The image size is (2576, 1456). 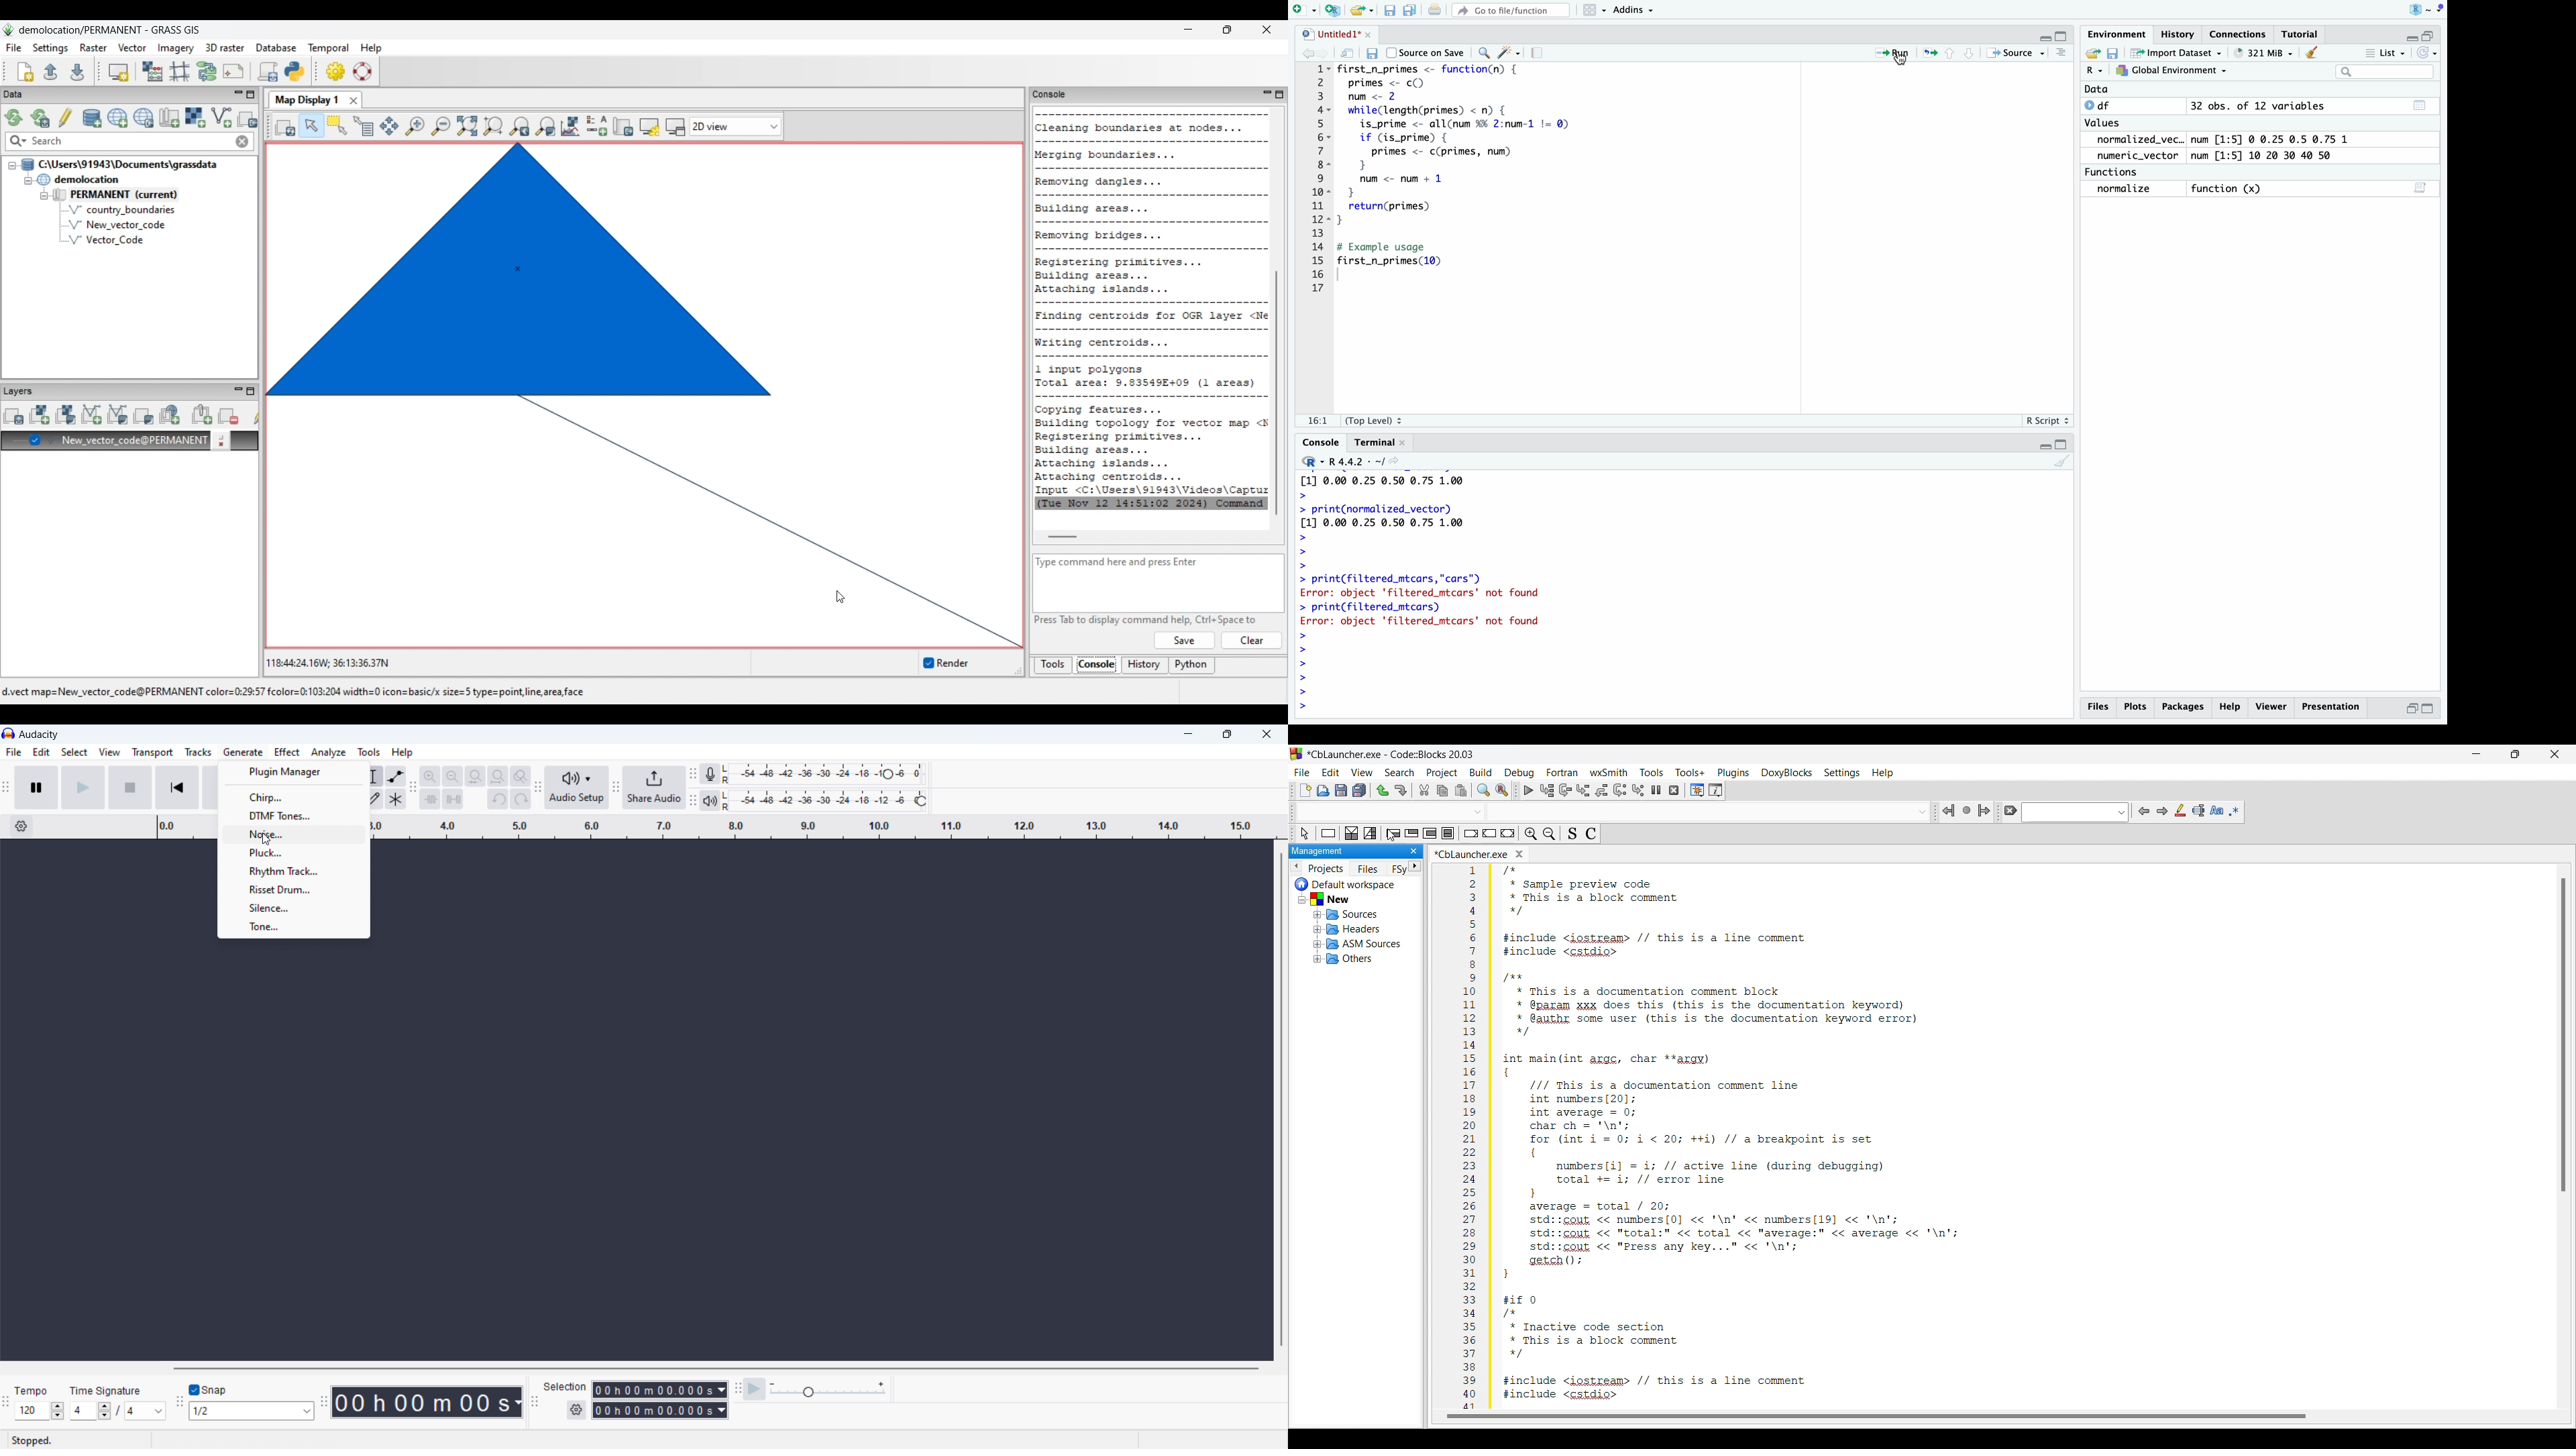 What do you see at coordinates (727, 787) in the screenshot?
I see `L R` at bounding box center [727, 787].